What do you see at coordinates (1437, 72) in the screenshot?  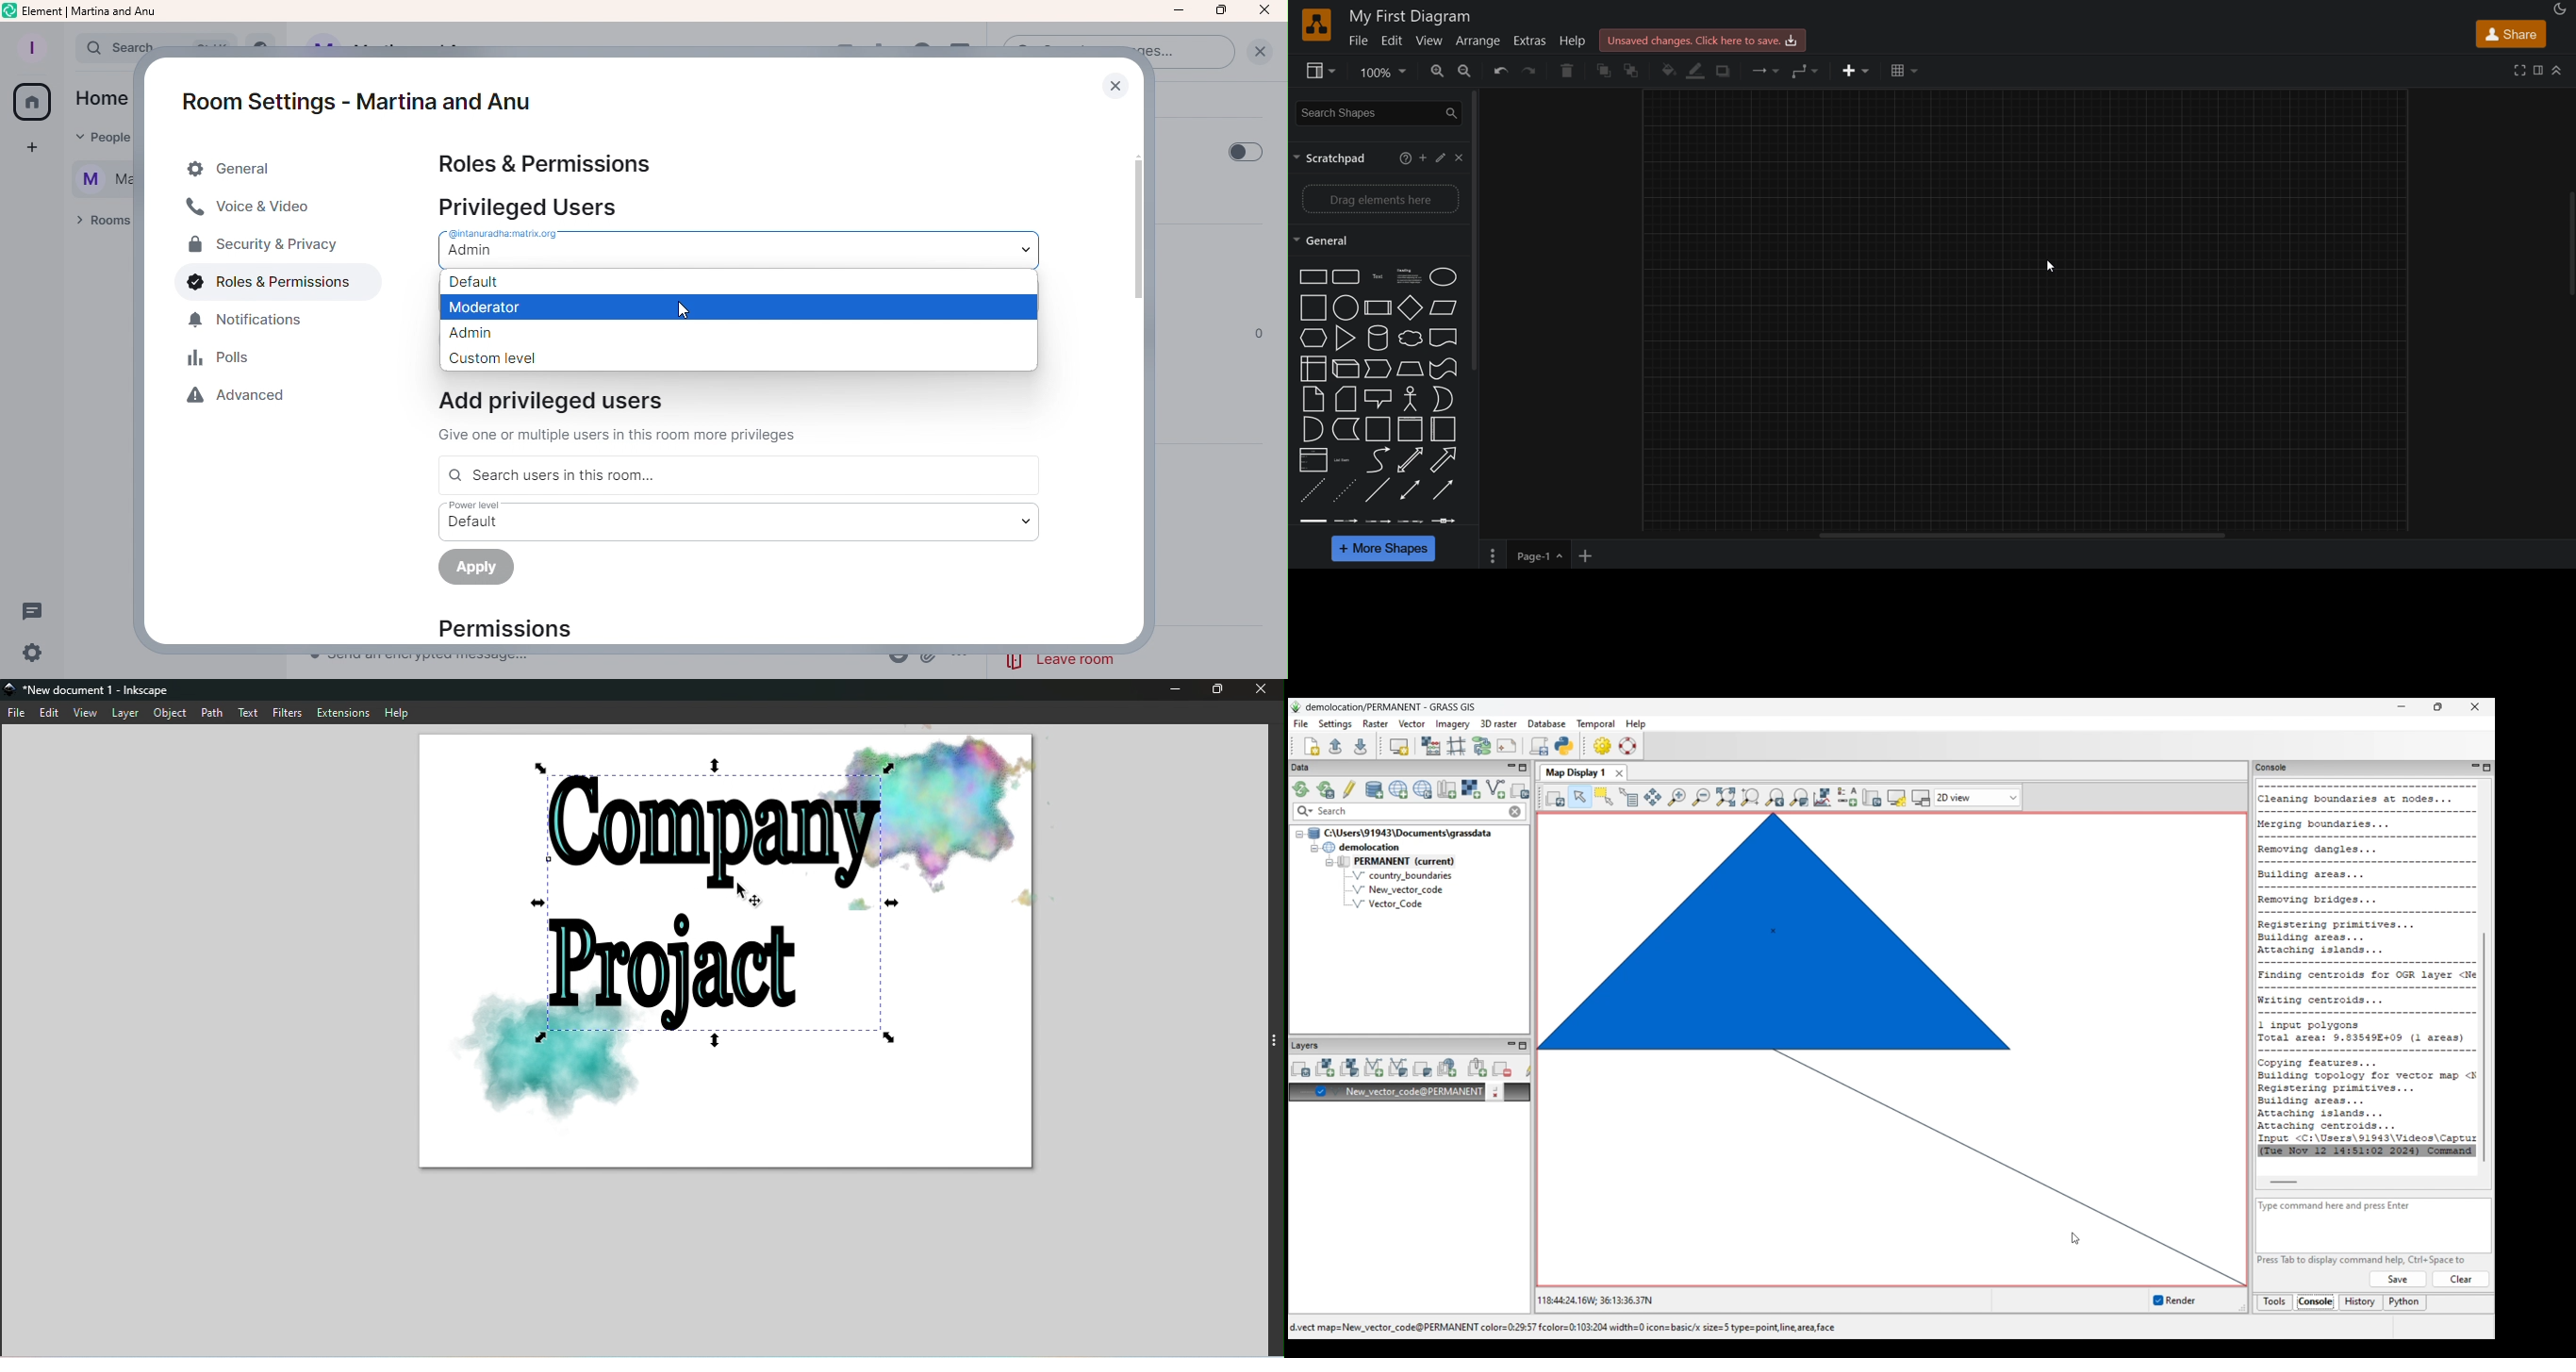 I see `zoom in` at bounding box center [1437, 72].